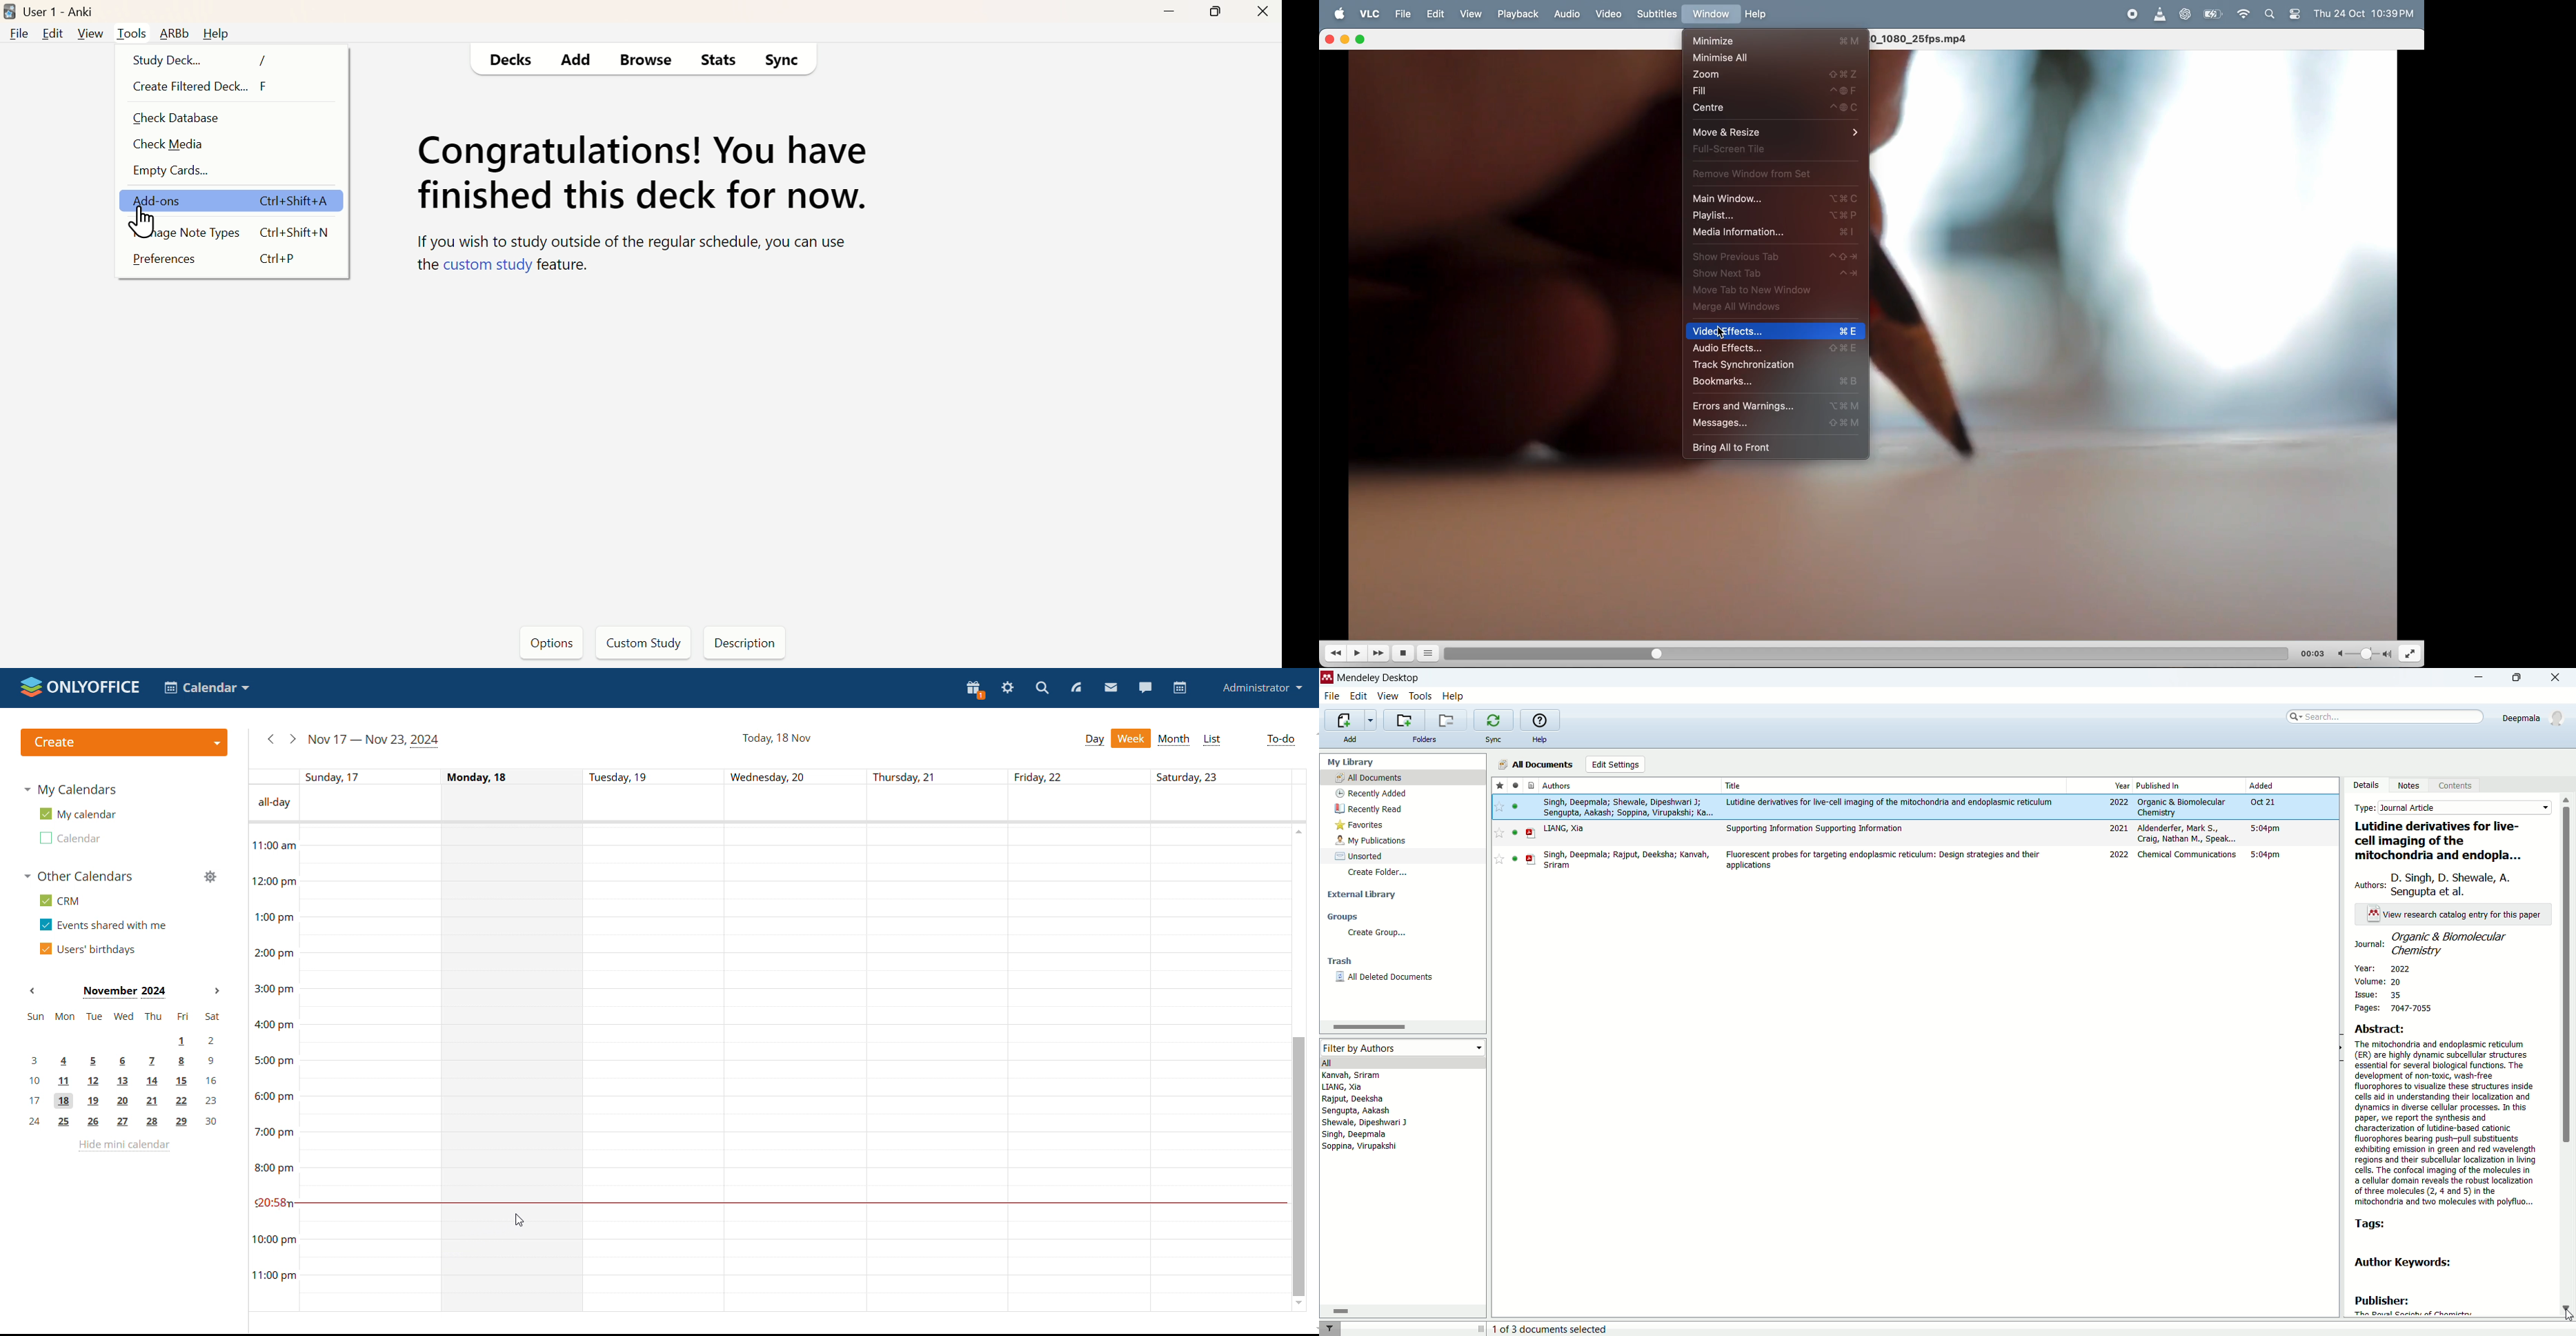 The height and width of the screenshot is (1344, 2576). Describe the element at coordinates (1773, 422) in the screenshot. I see `messages` at that location.